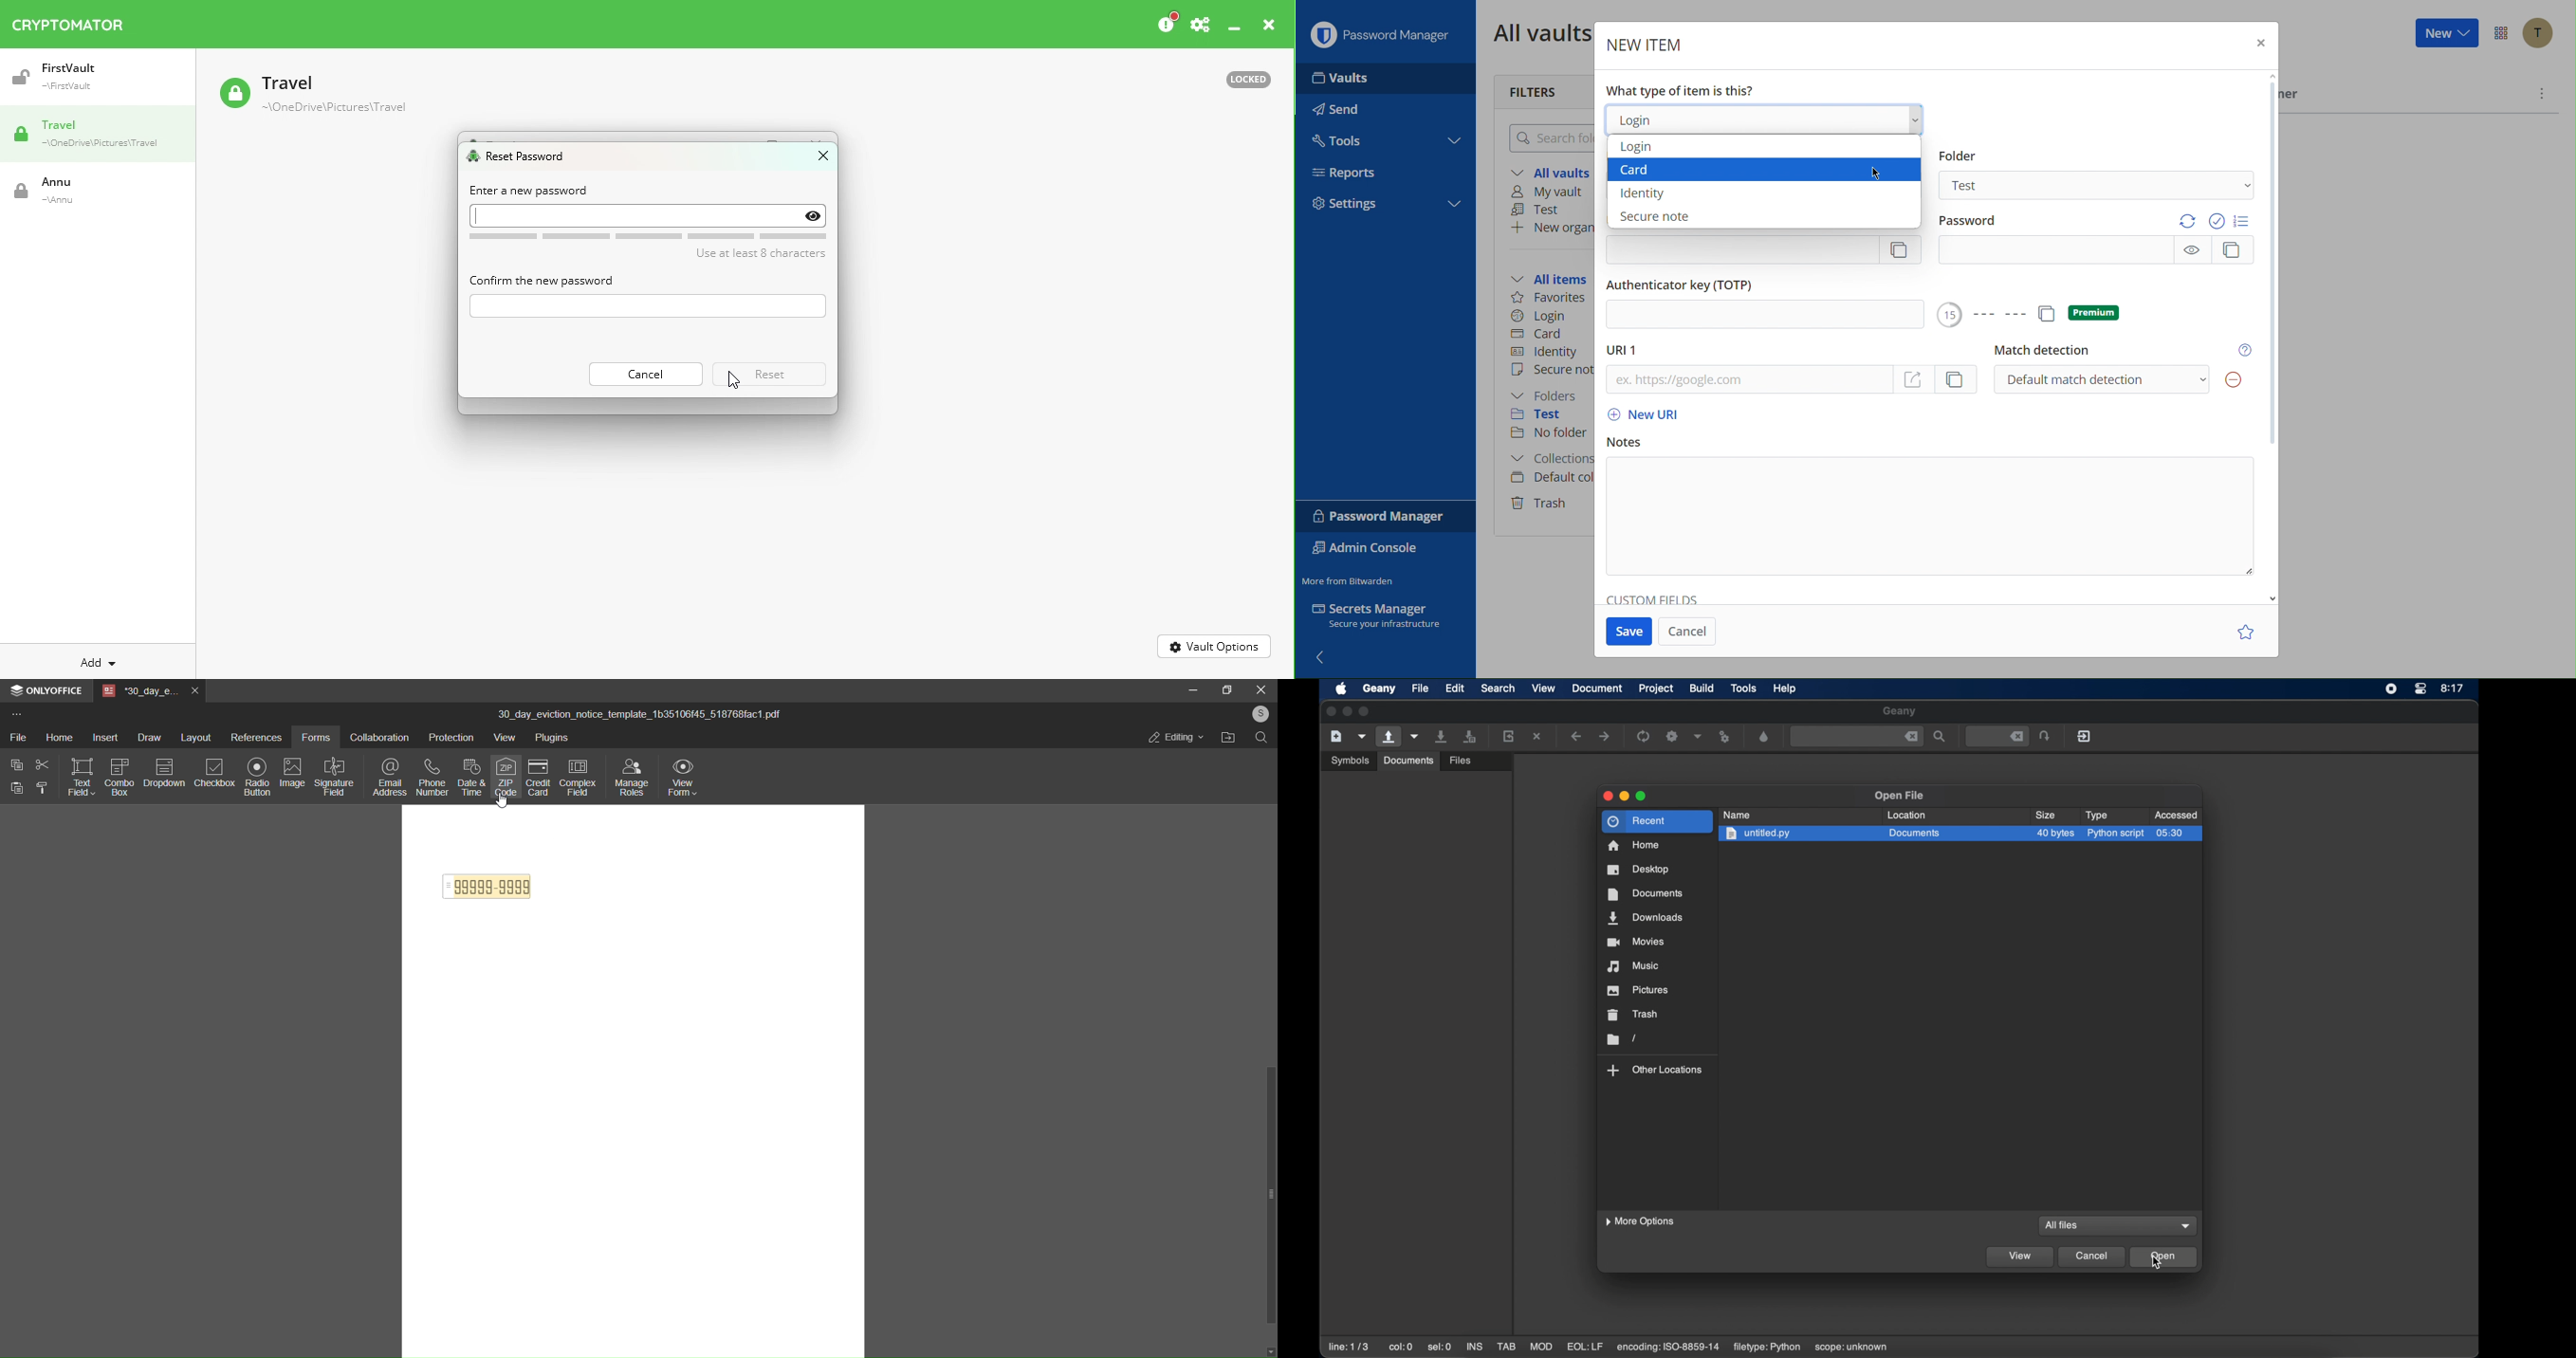 The width and height of the screenshot is (2576, 1372). I want to click on Login, so click(1633, 146).